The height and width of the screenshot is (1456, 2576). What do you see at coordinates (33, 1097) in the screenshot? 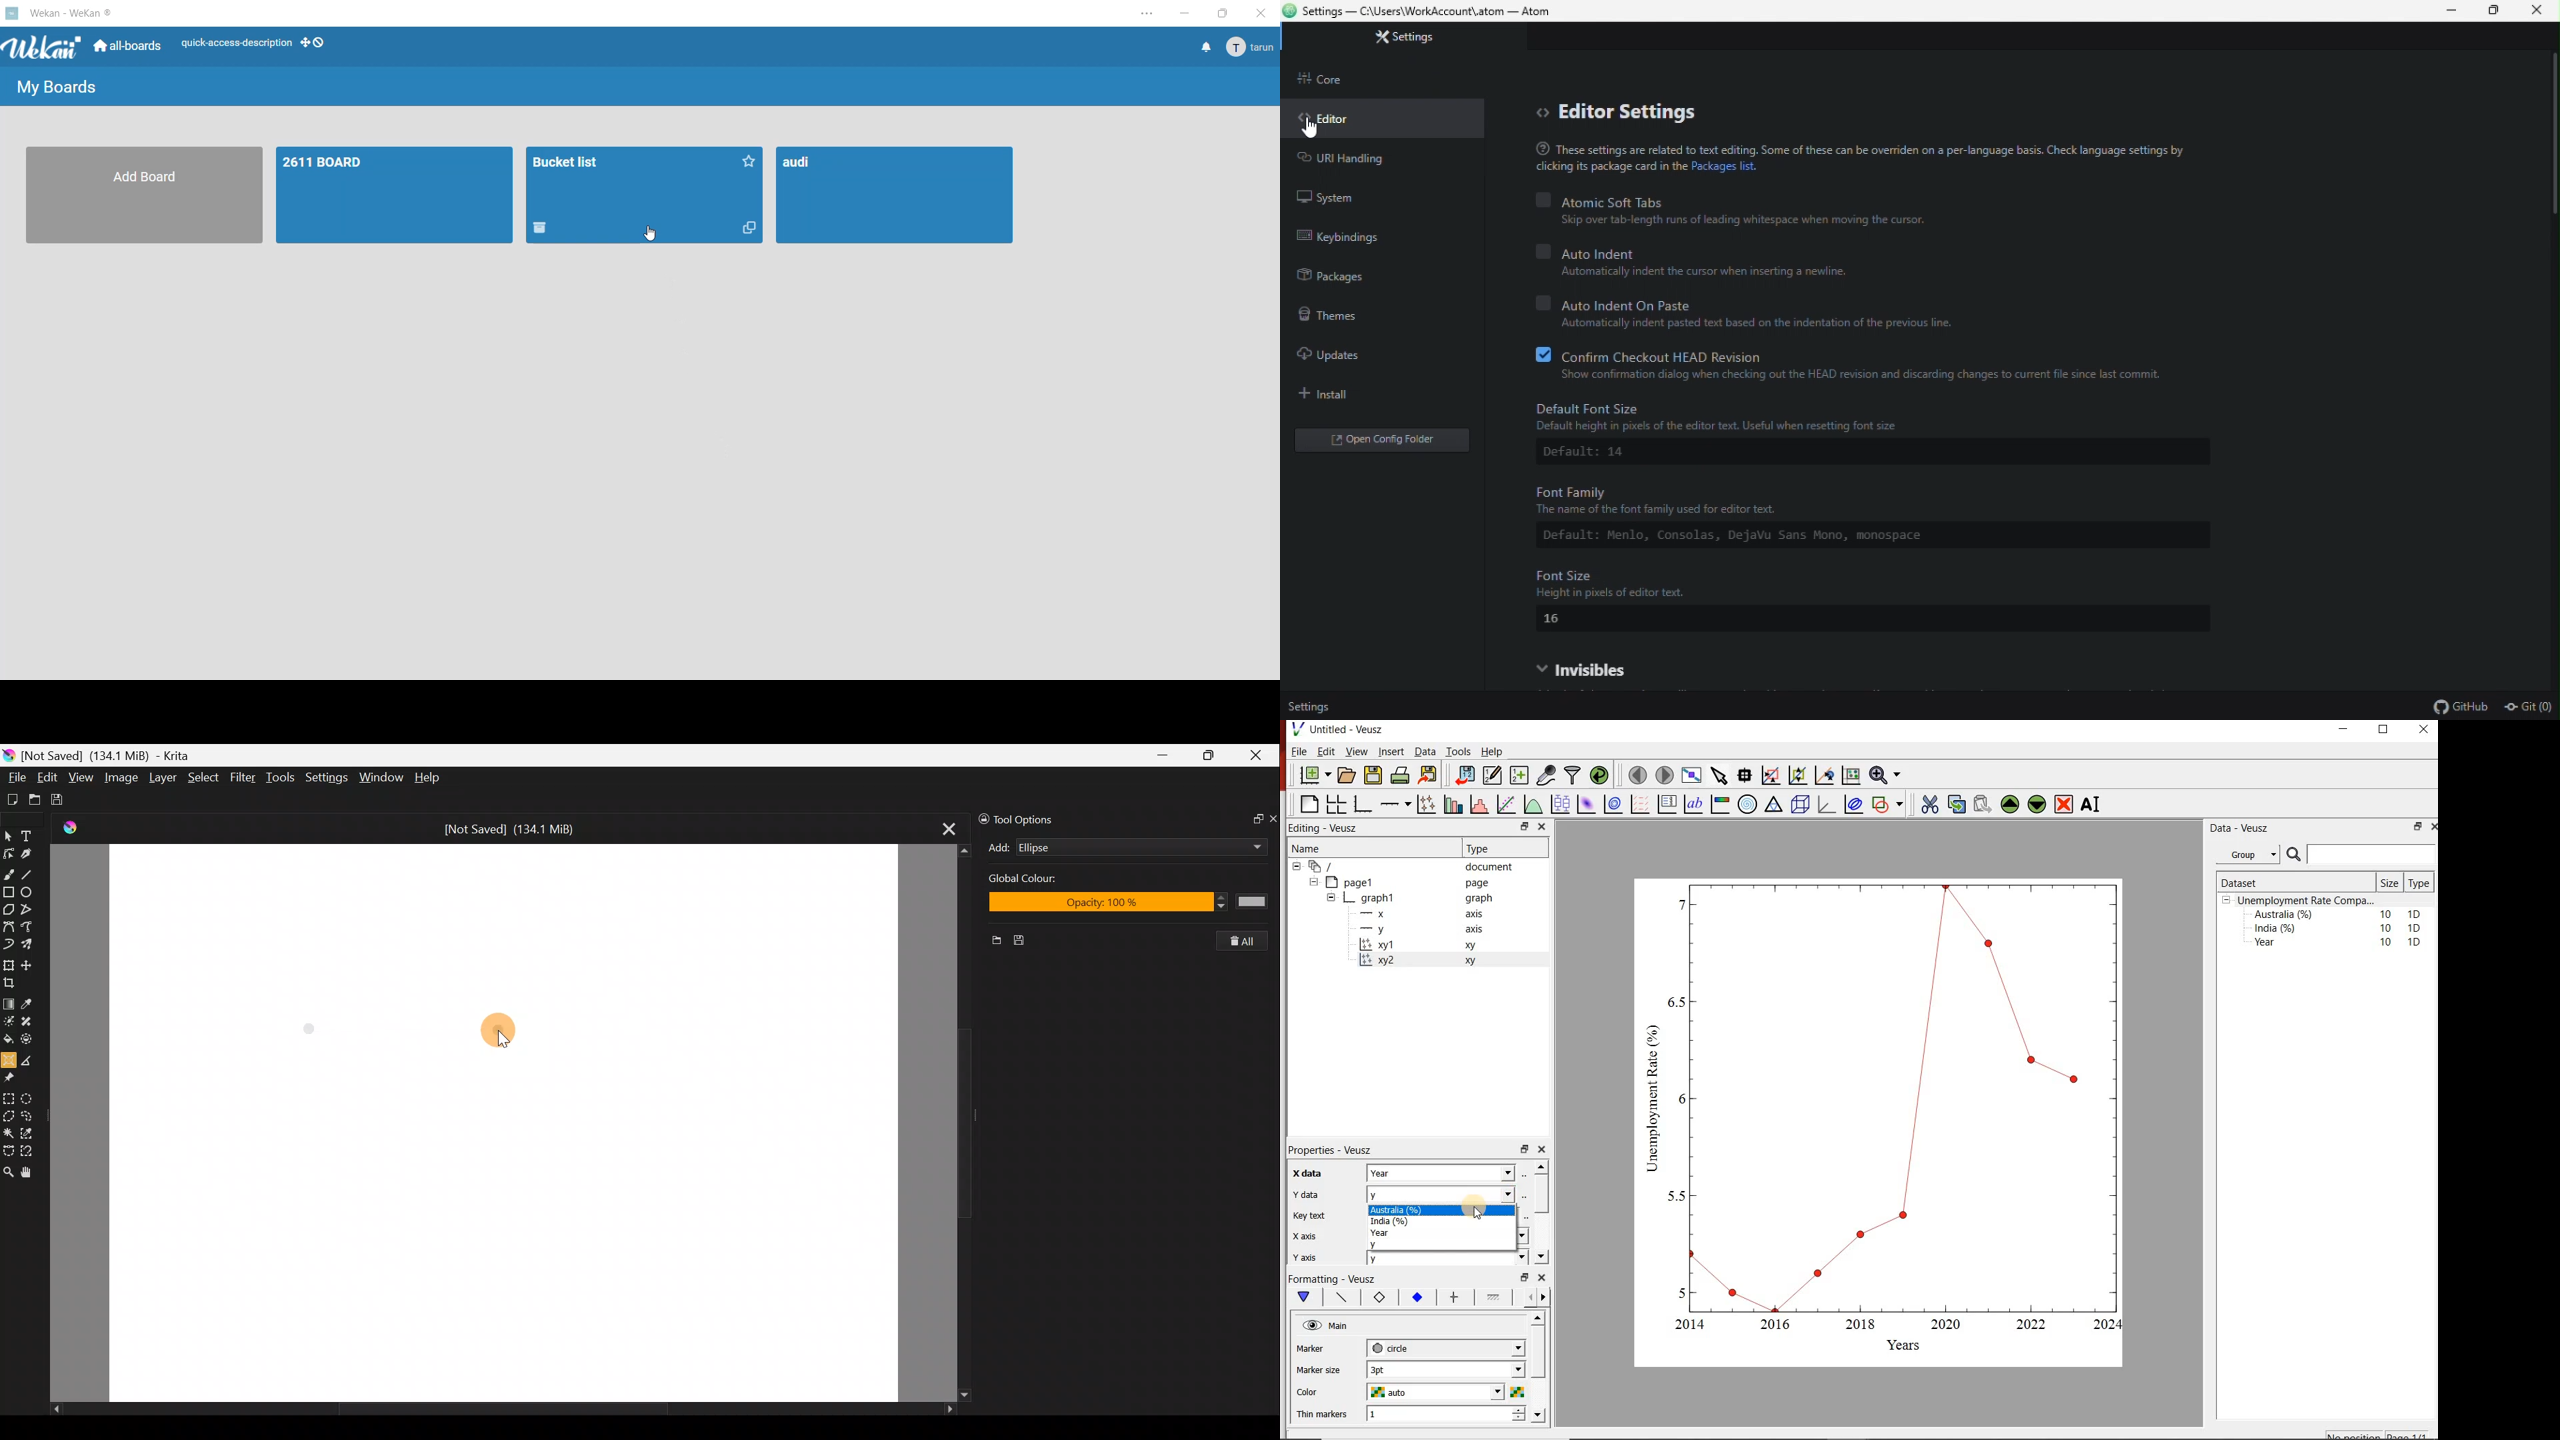
I see `Elliptical selection tool` at bounding box center [33, 1097].